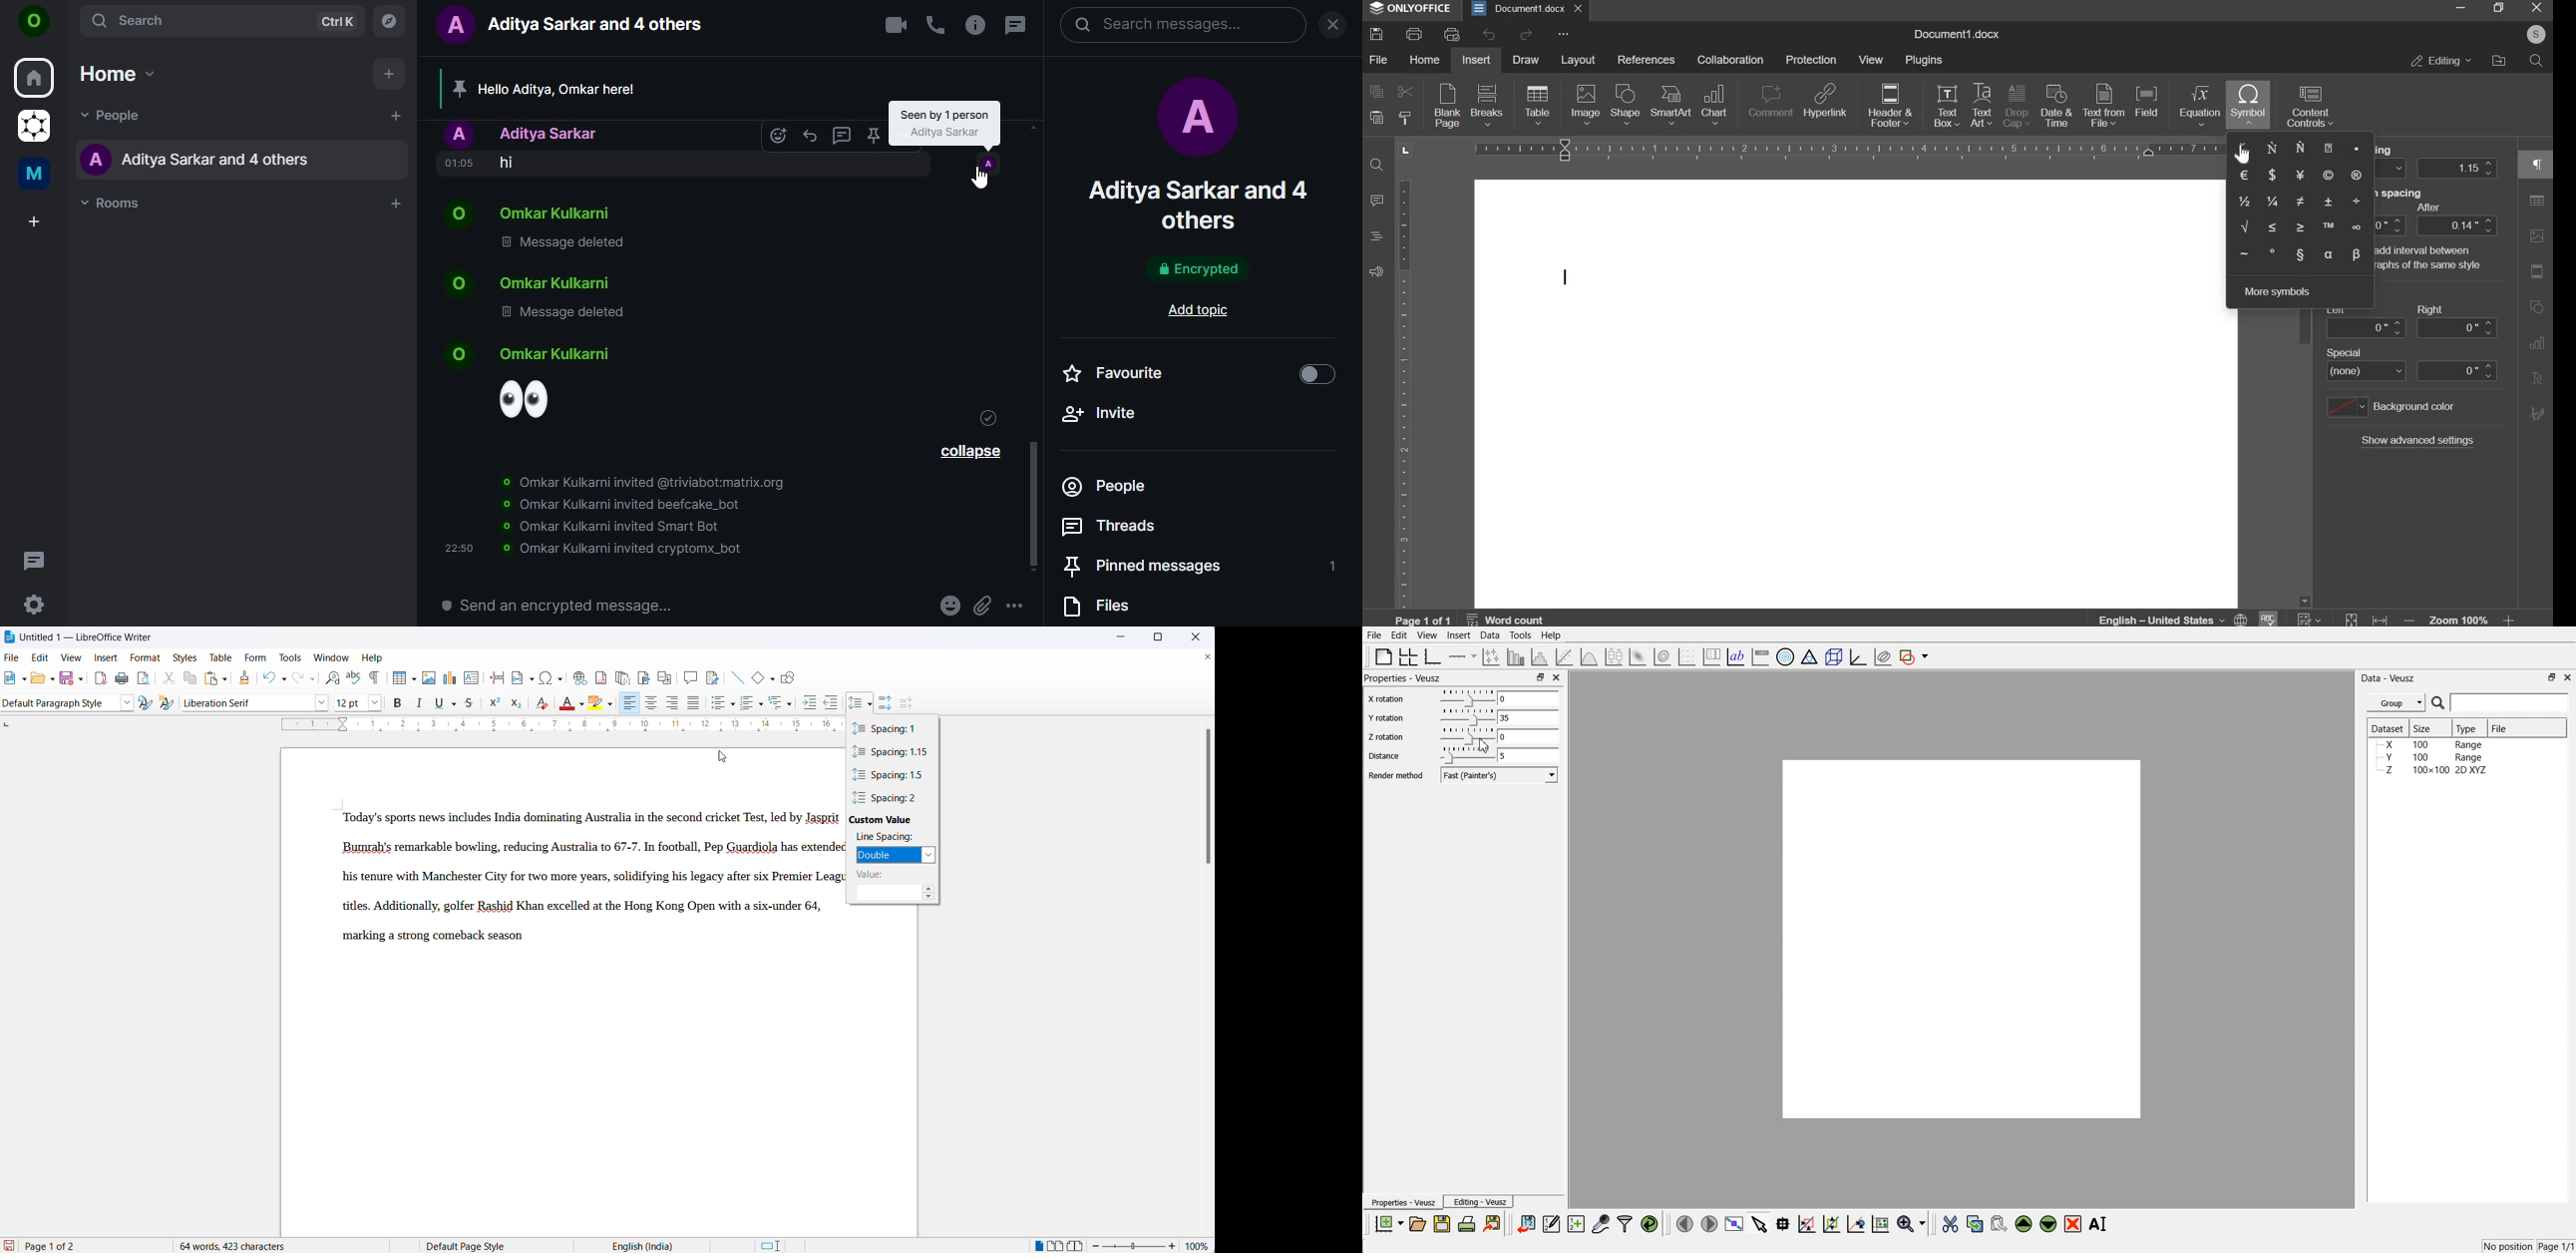 This screenshot has width=2576, height=1260. I want to click on character highlight, so click(595, 703).